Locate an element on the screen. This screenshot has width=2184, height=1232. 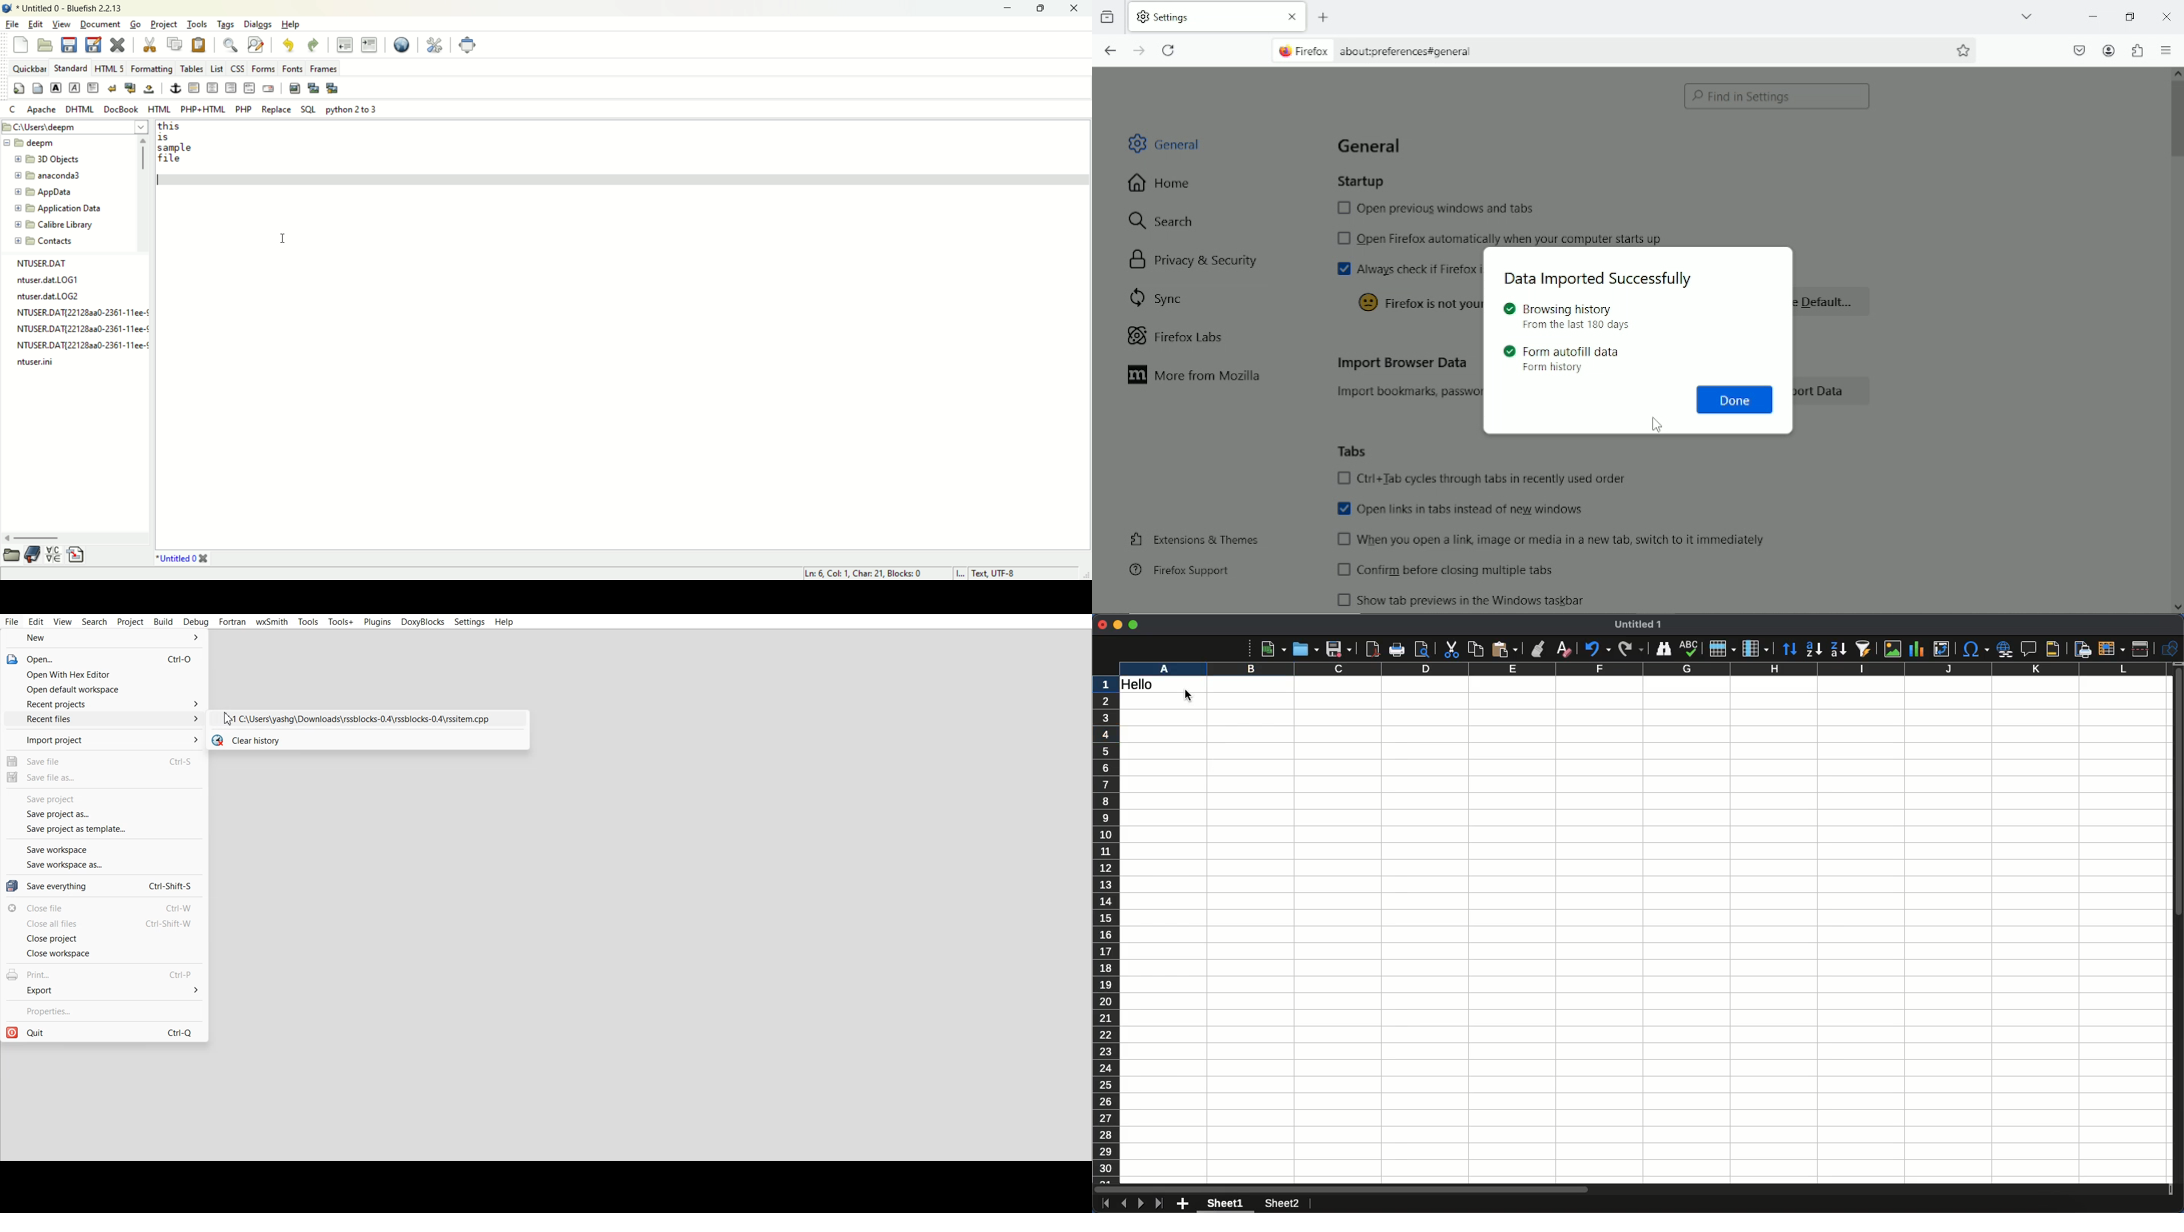
Name is located at coordinates (1640, 624).